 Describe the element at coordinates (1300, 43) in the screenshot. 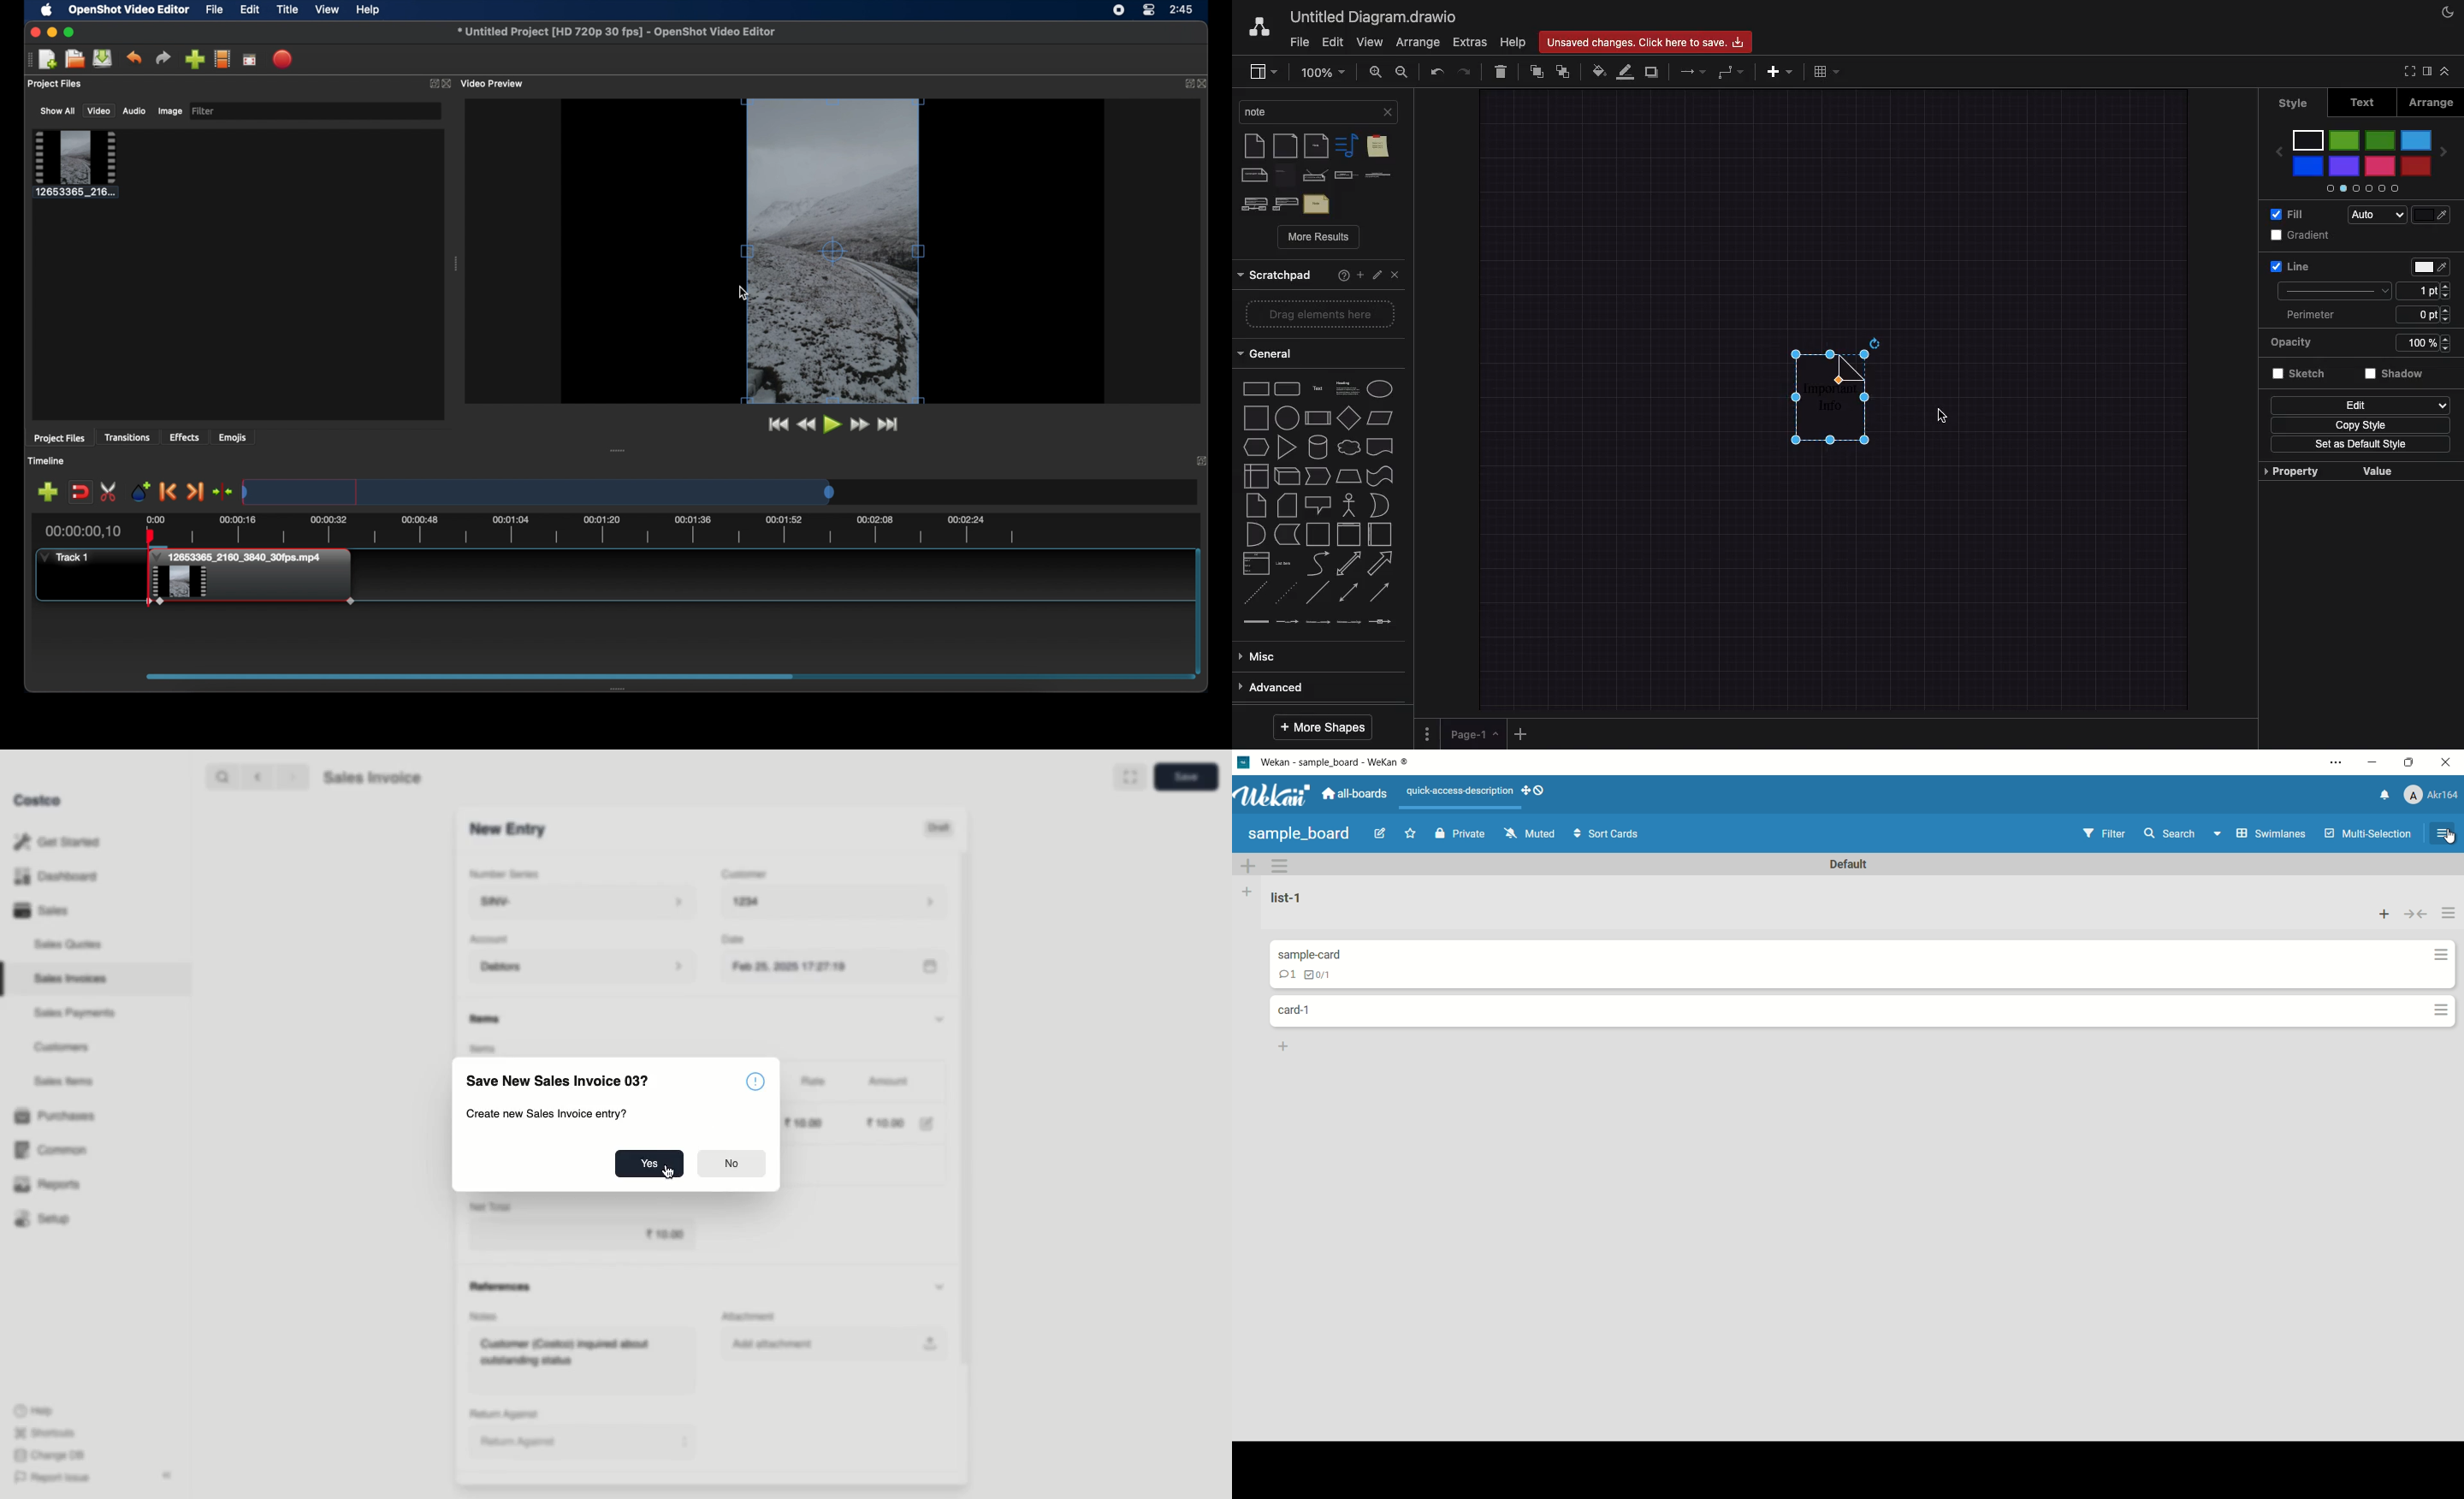

I see `File` at that location.